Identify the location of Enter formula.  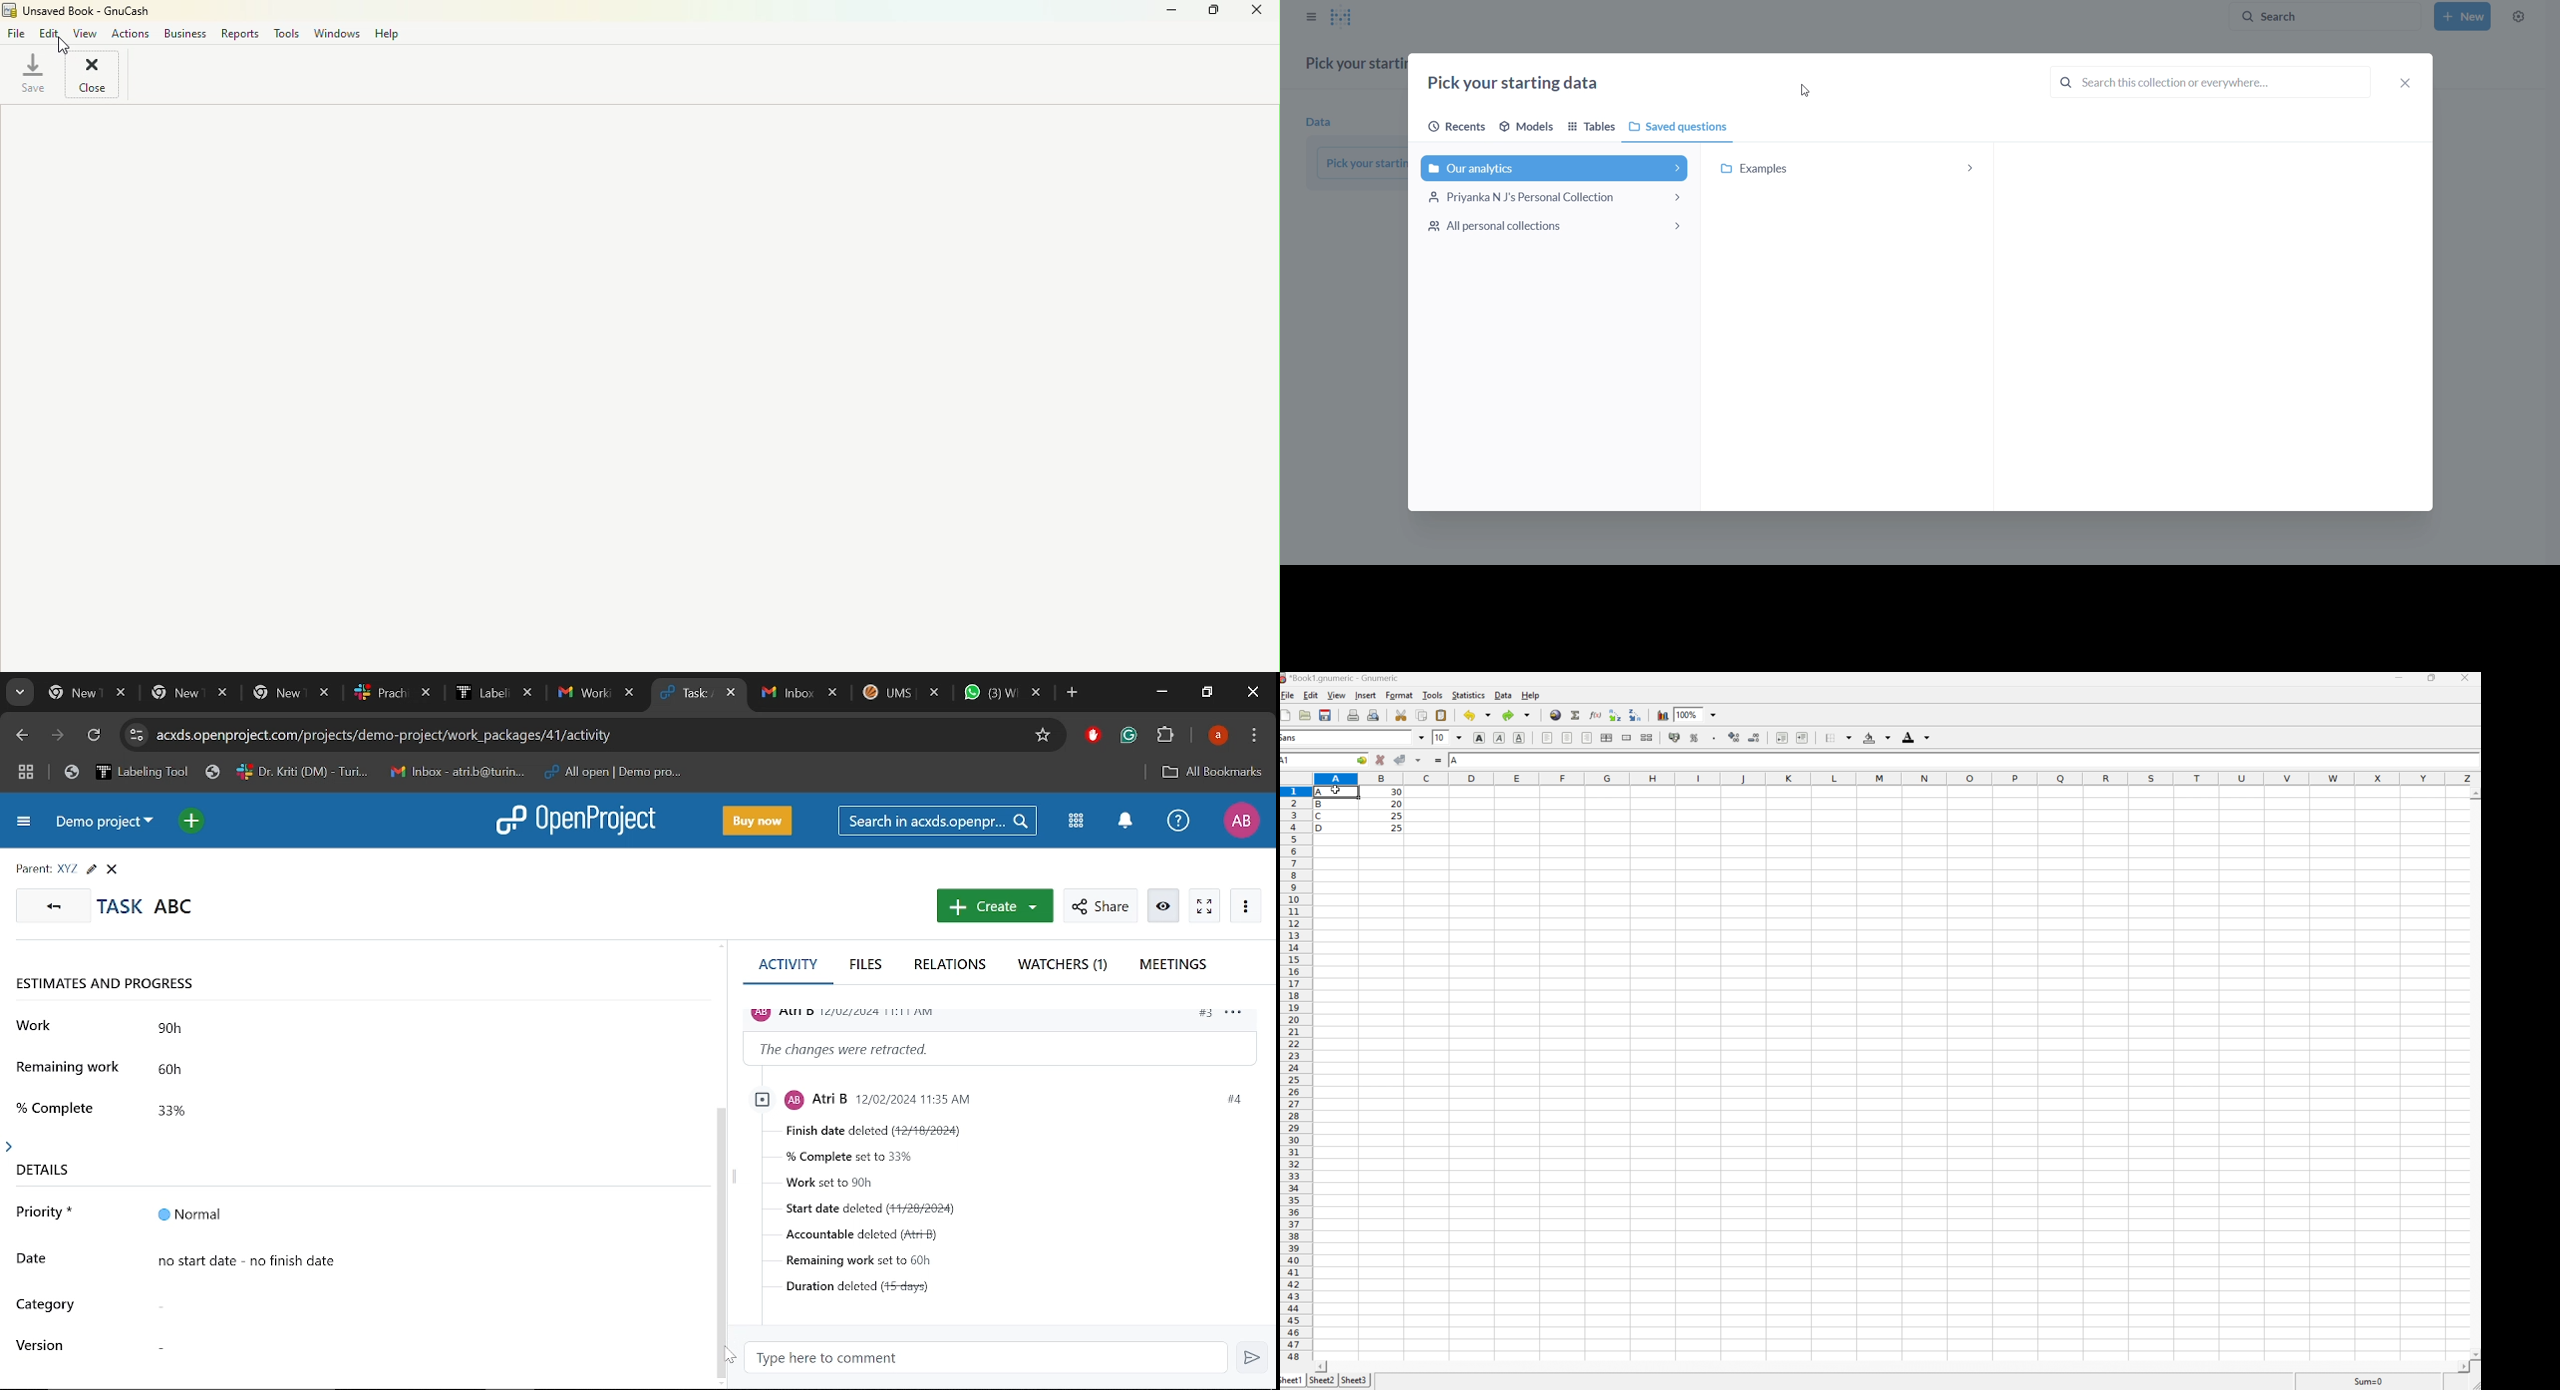
(1438, 759).